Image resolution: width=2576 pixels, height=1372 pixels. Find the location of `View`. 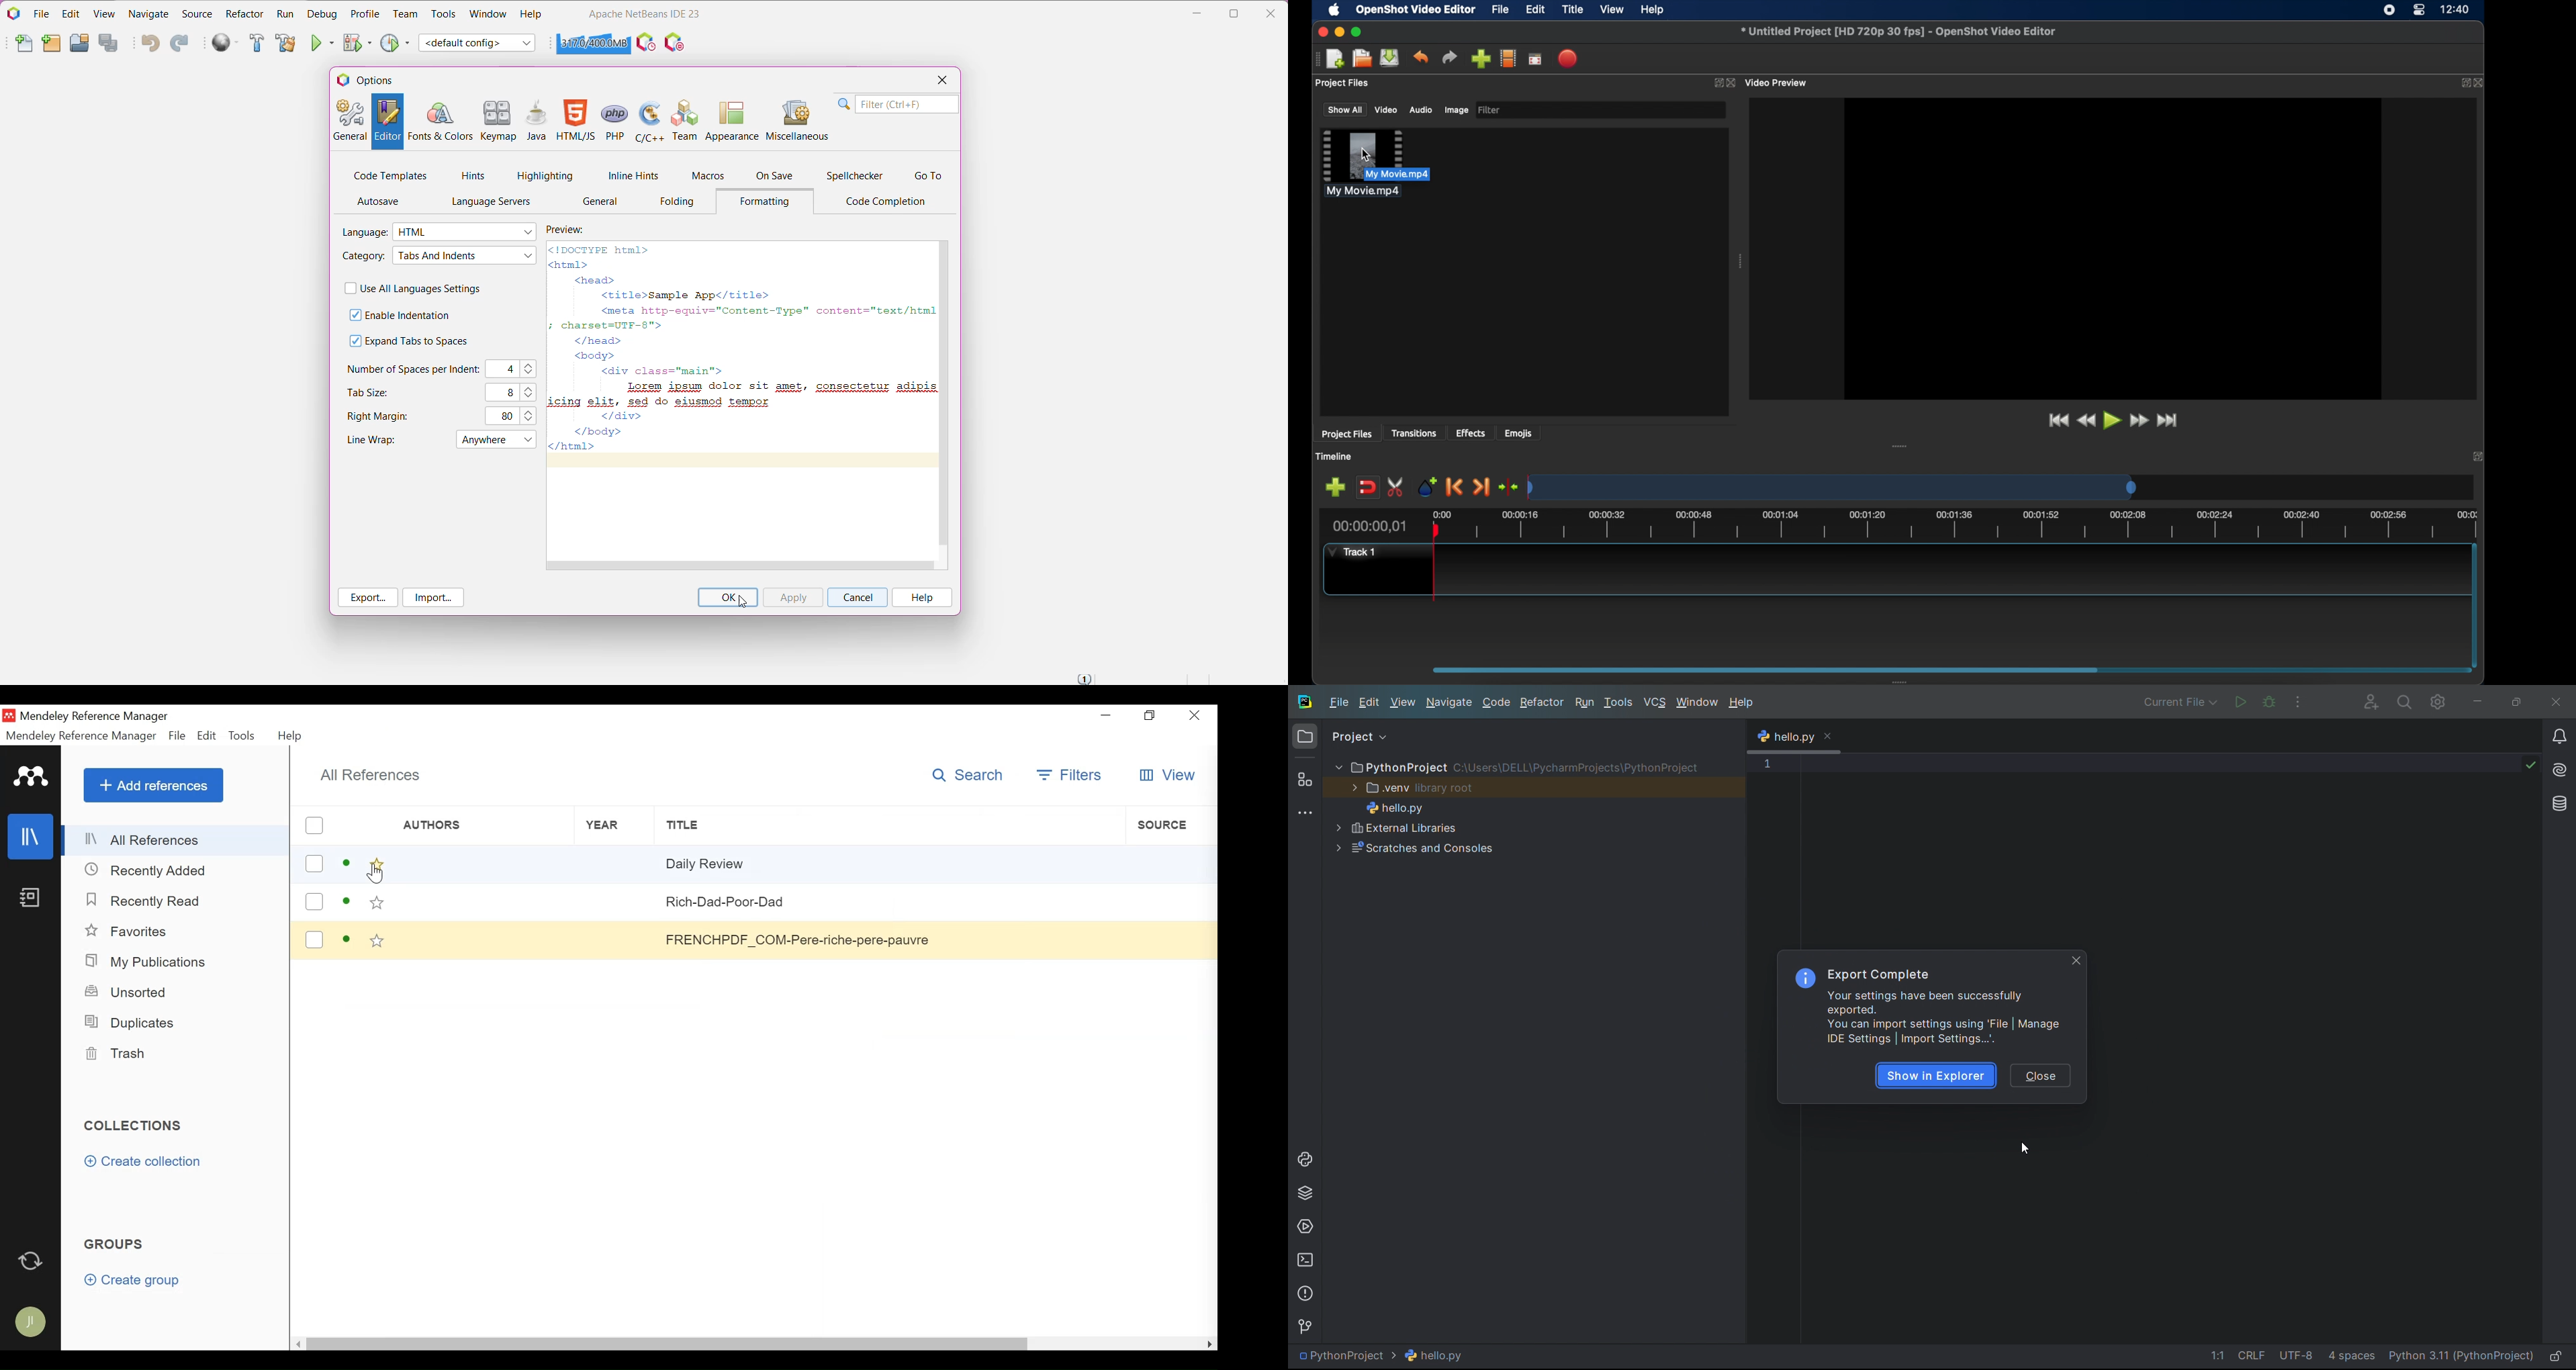

View is located at coordinates (1170, 774).